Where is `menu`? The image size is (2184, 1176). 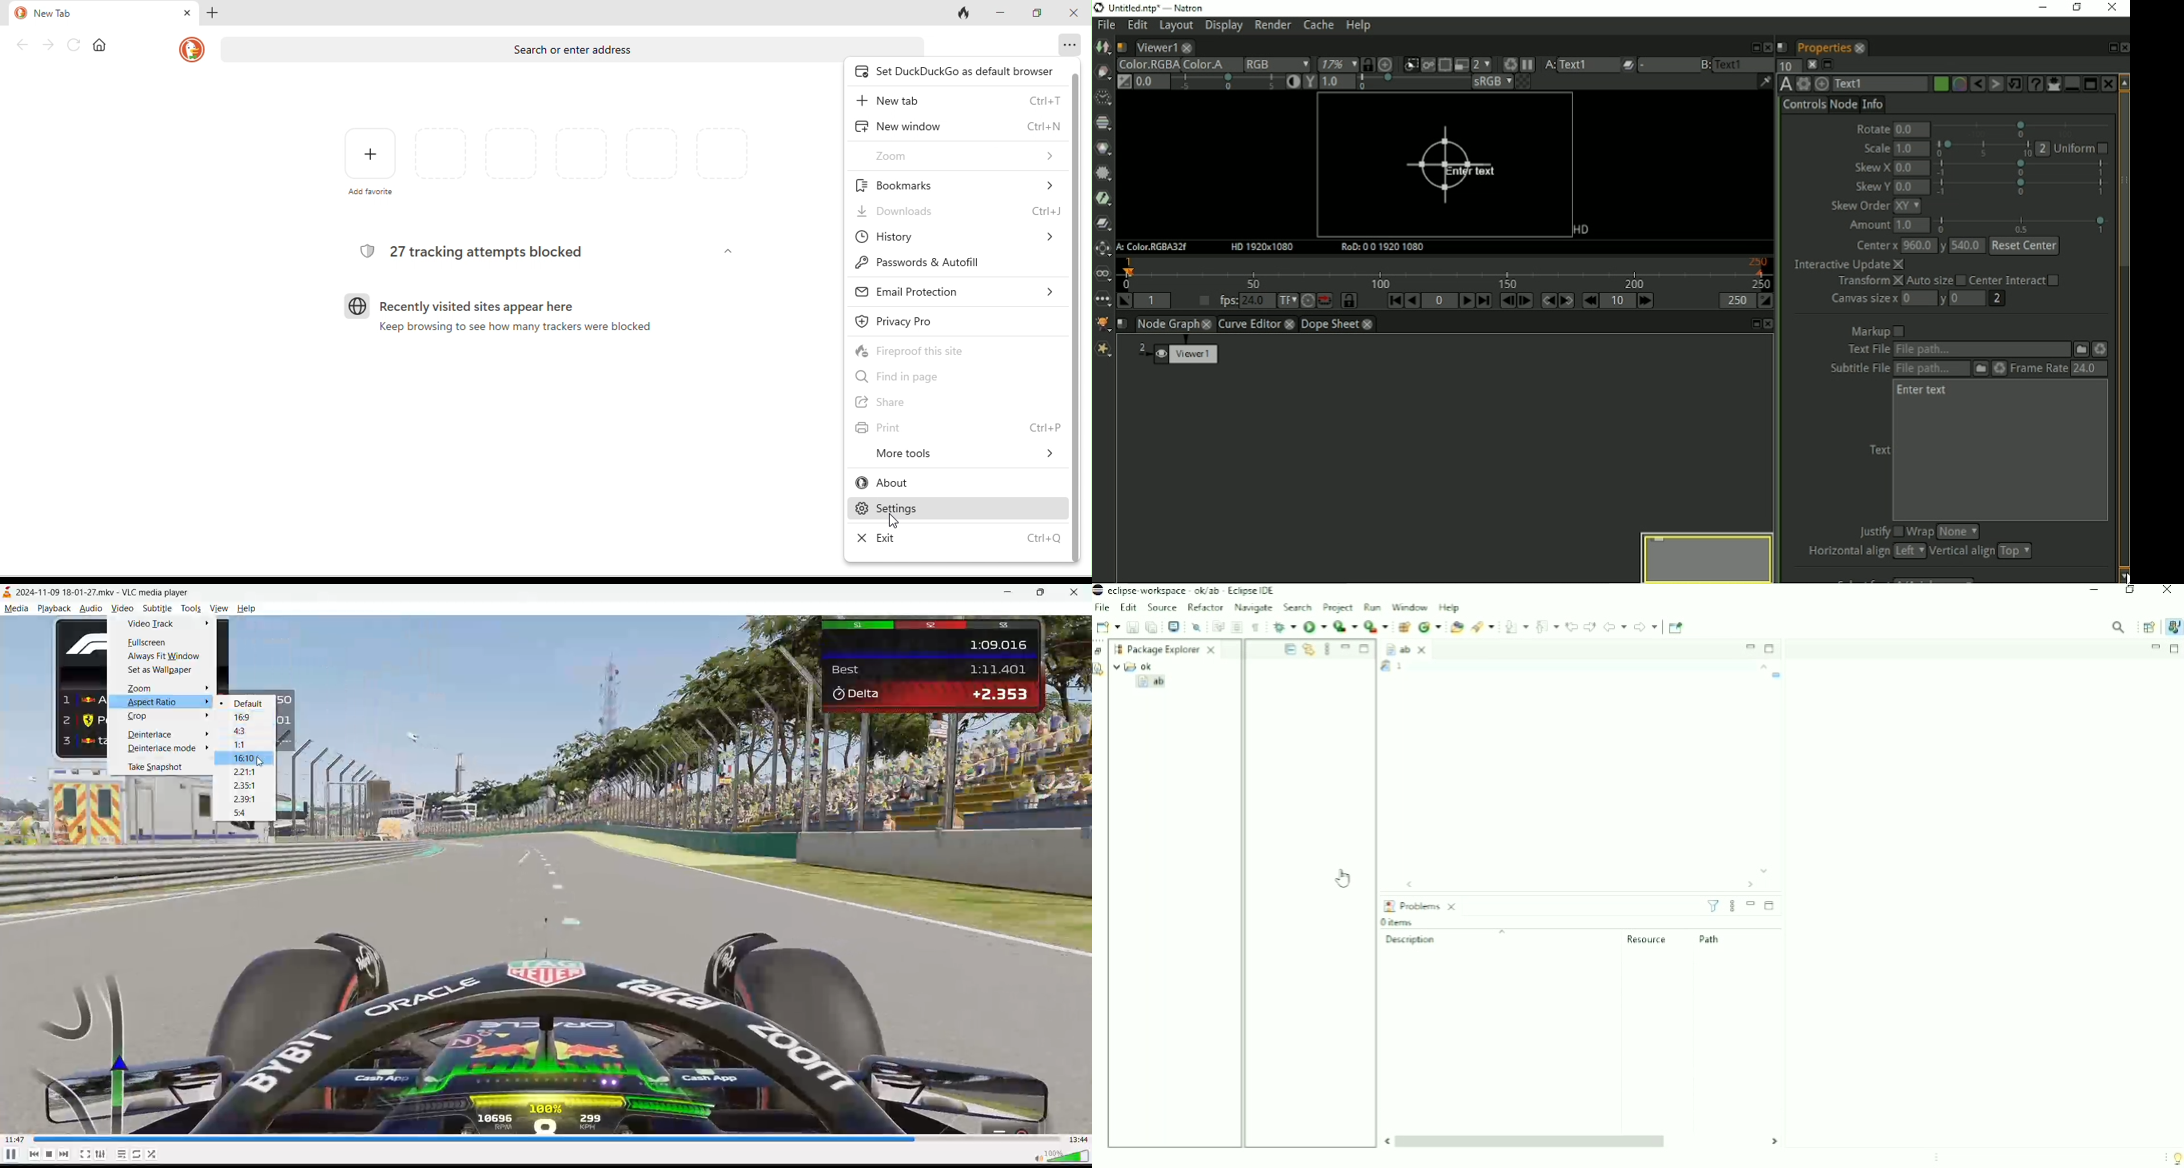
menu is located at coordinates (1666, 66).